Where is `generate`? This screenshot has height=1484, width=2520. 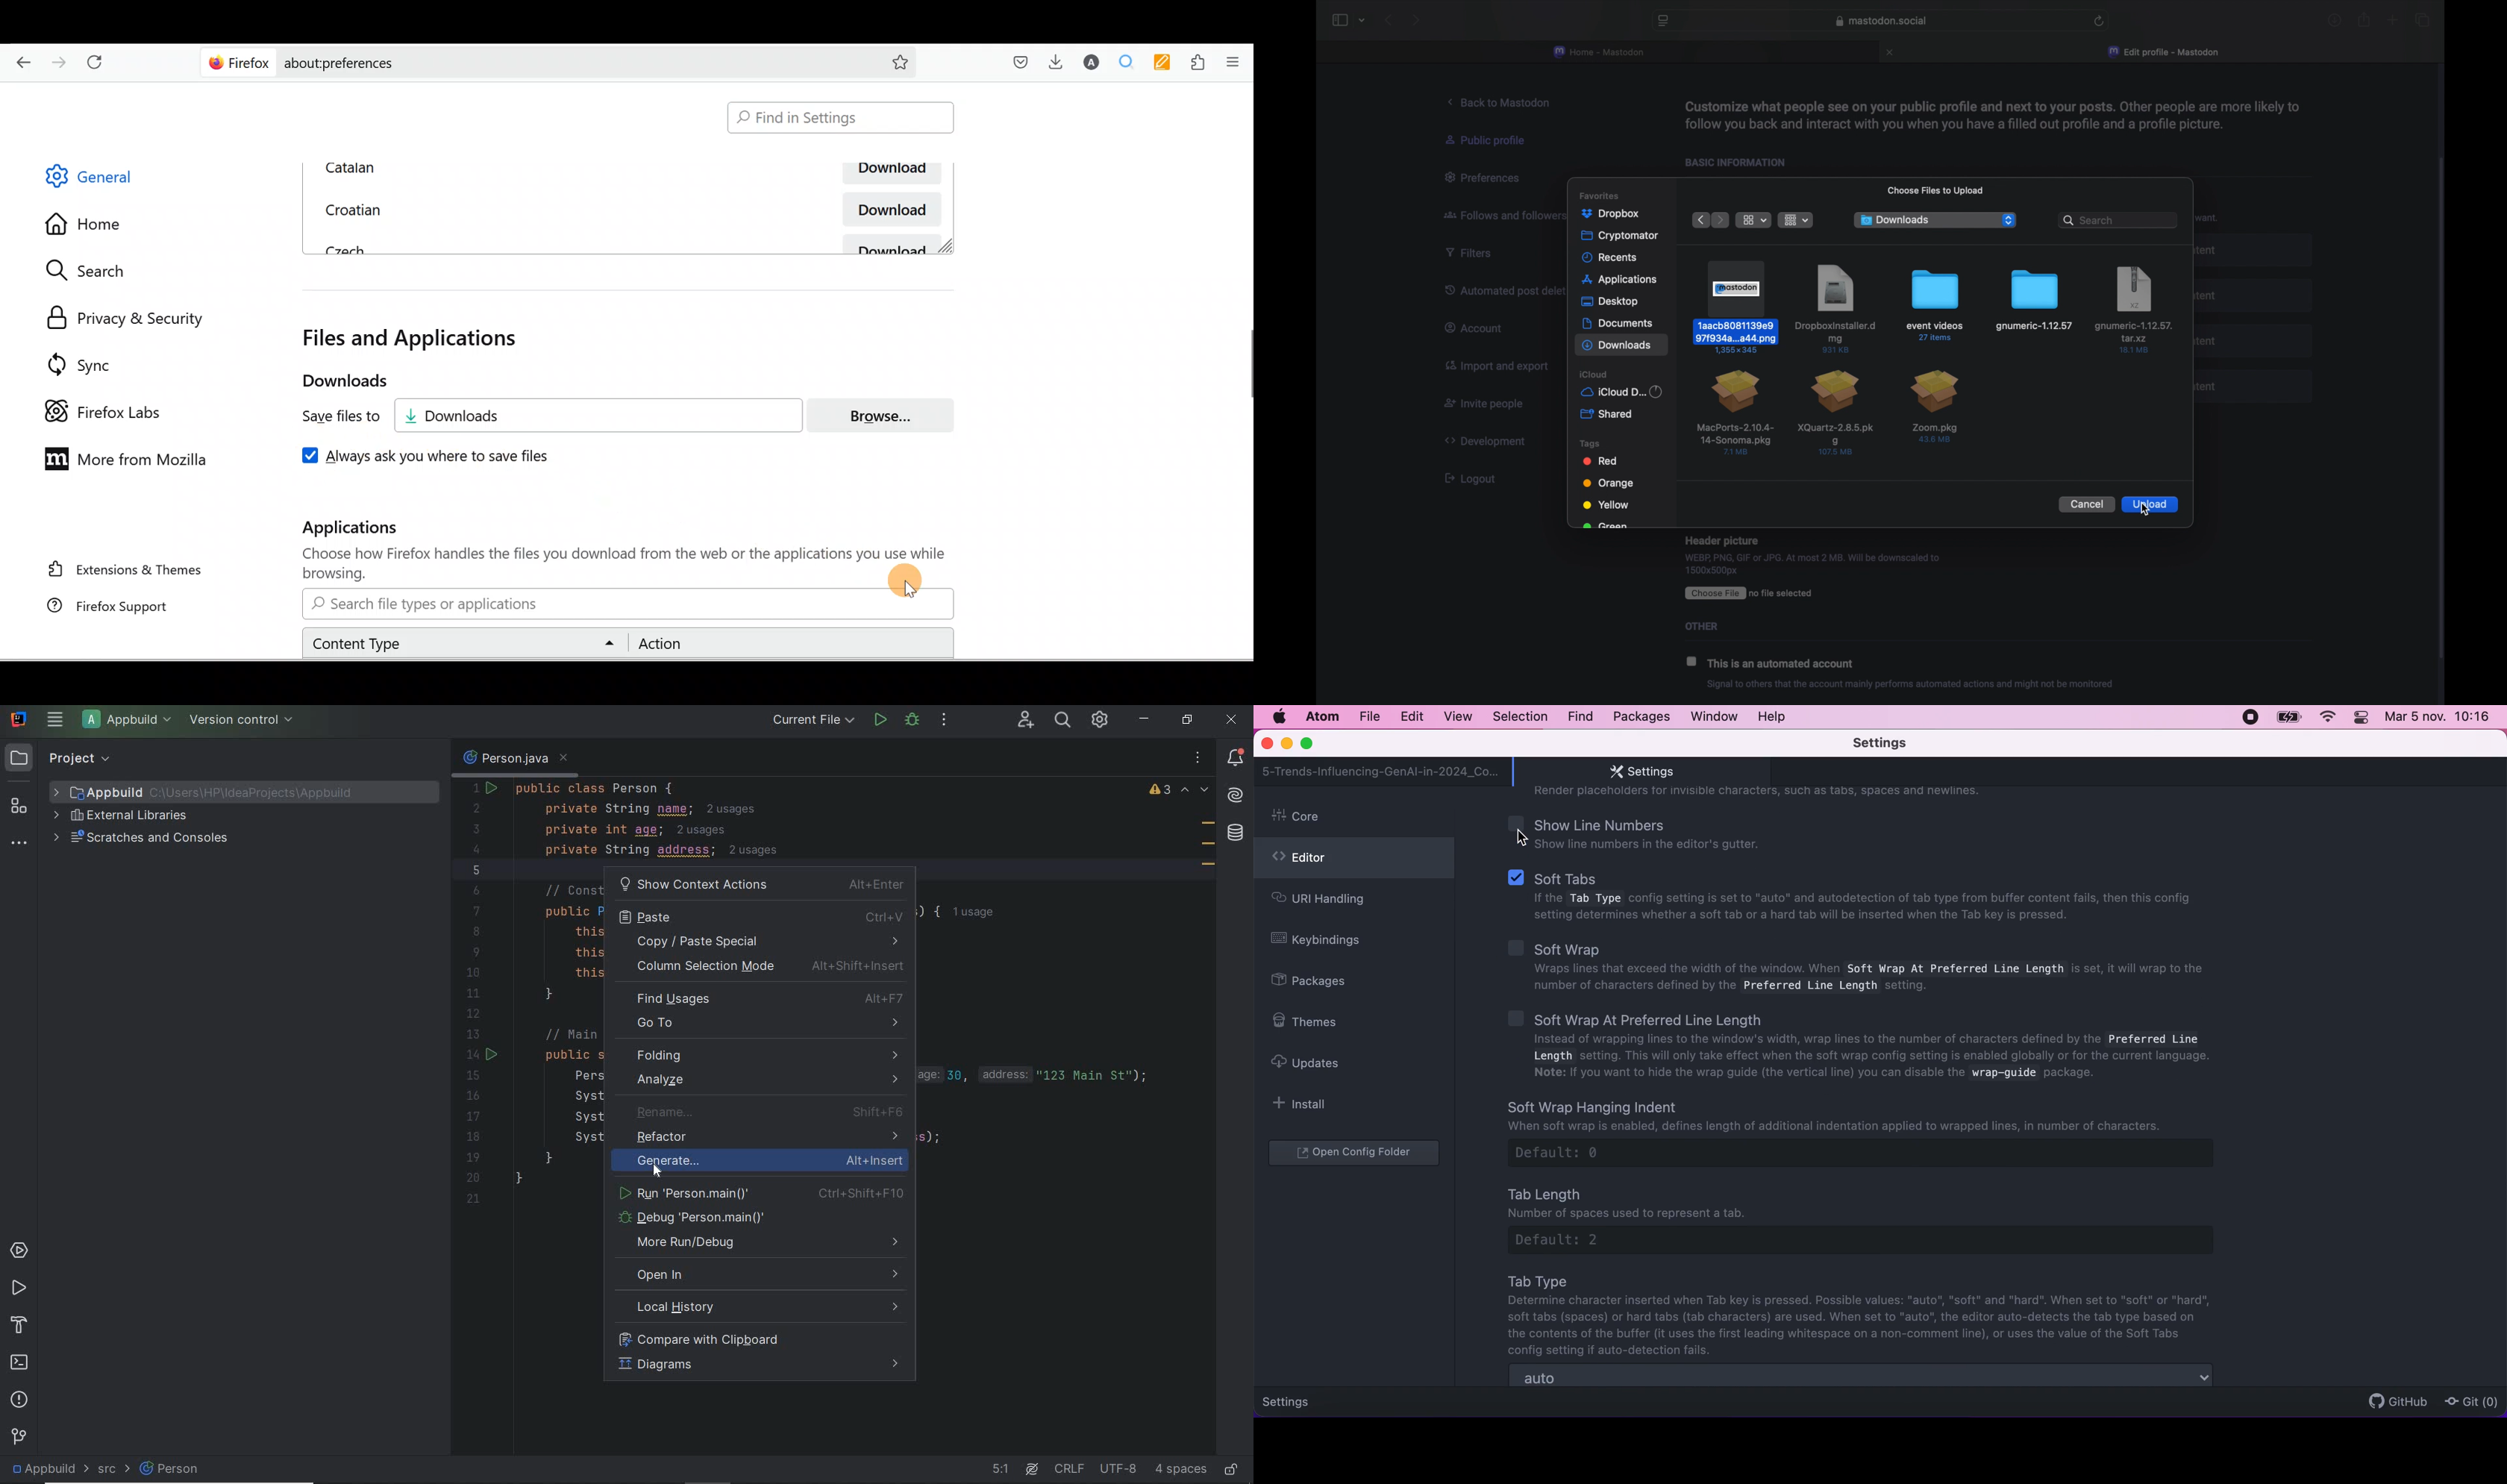 generate is located at coordinates (794, 1164).